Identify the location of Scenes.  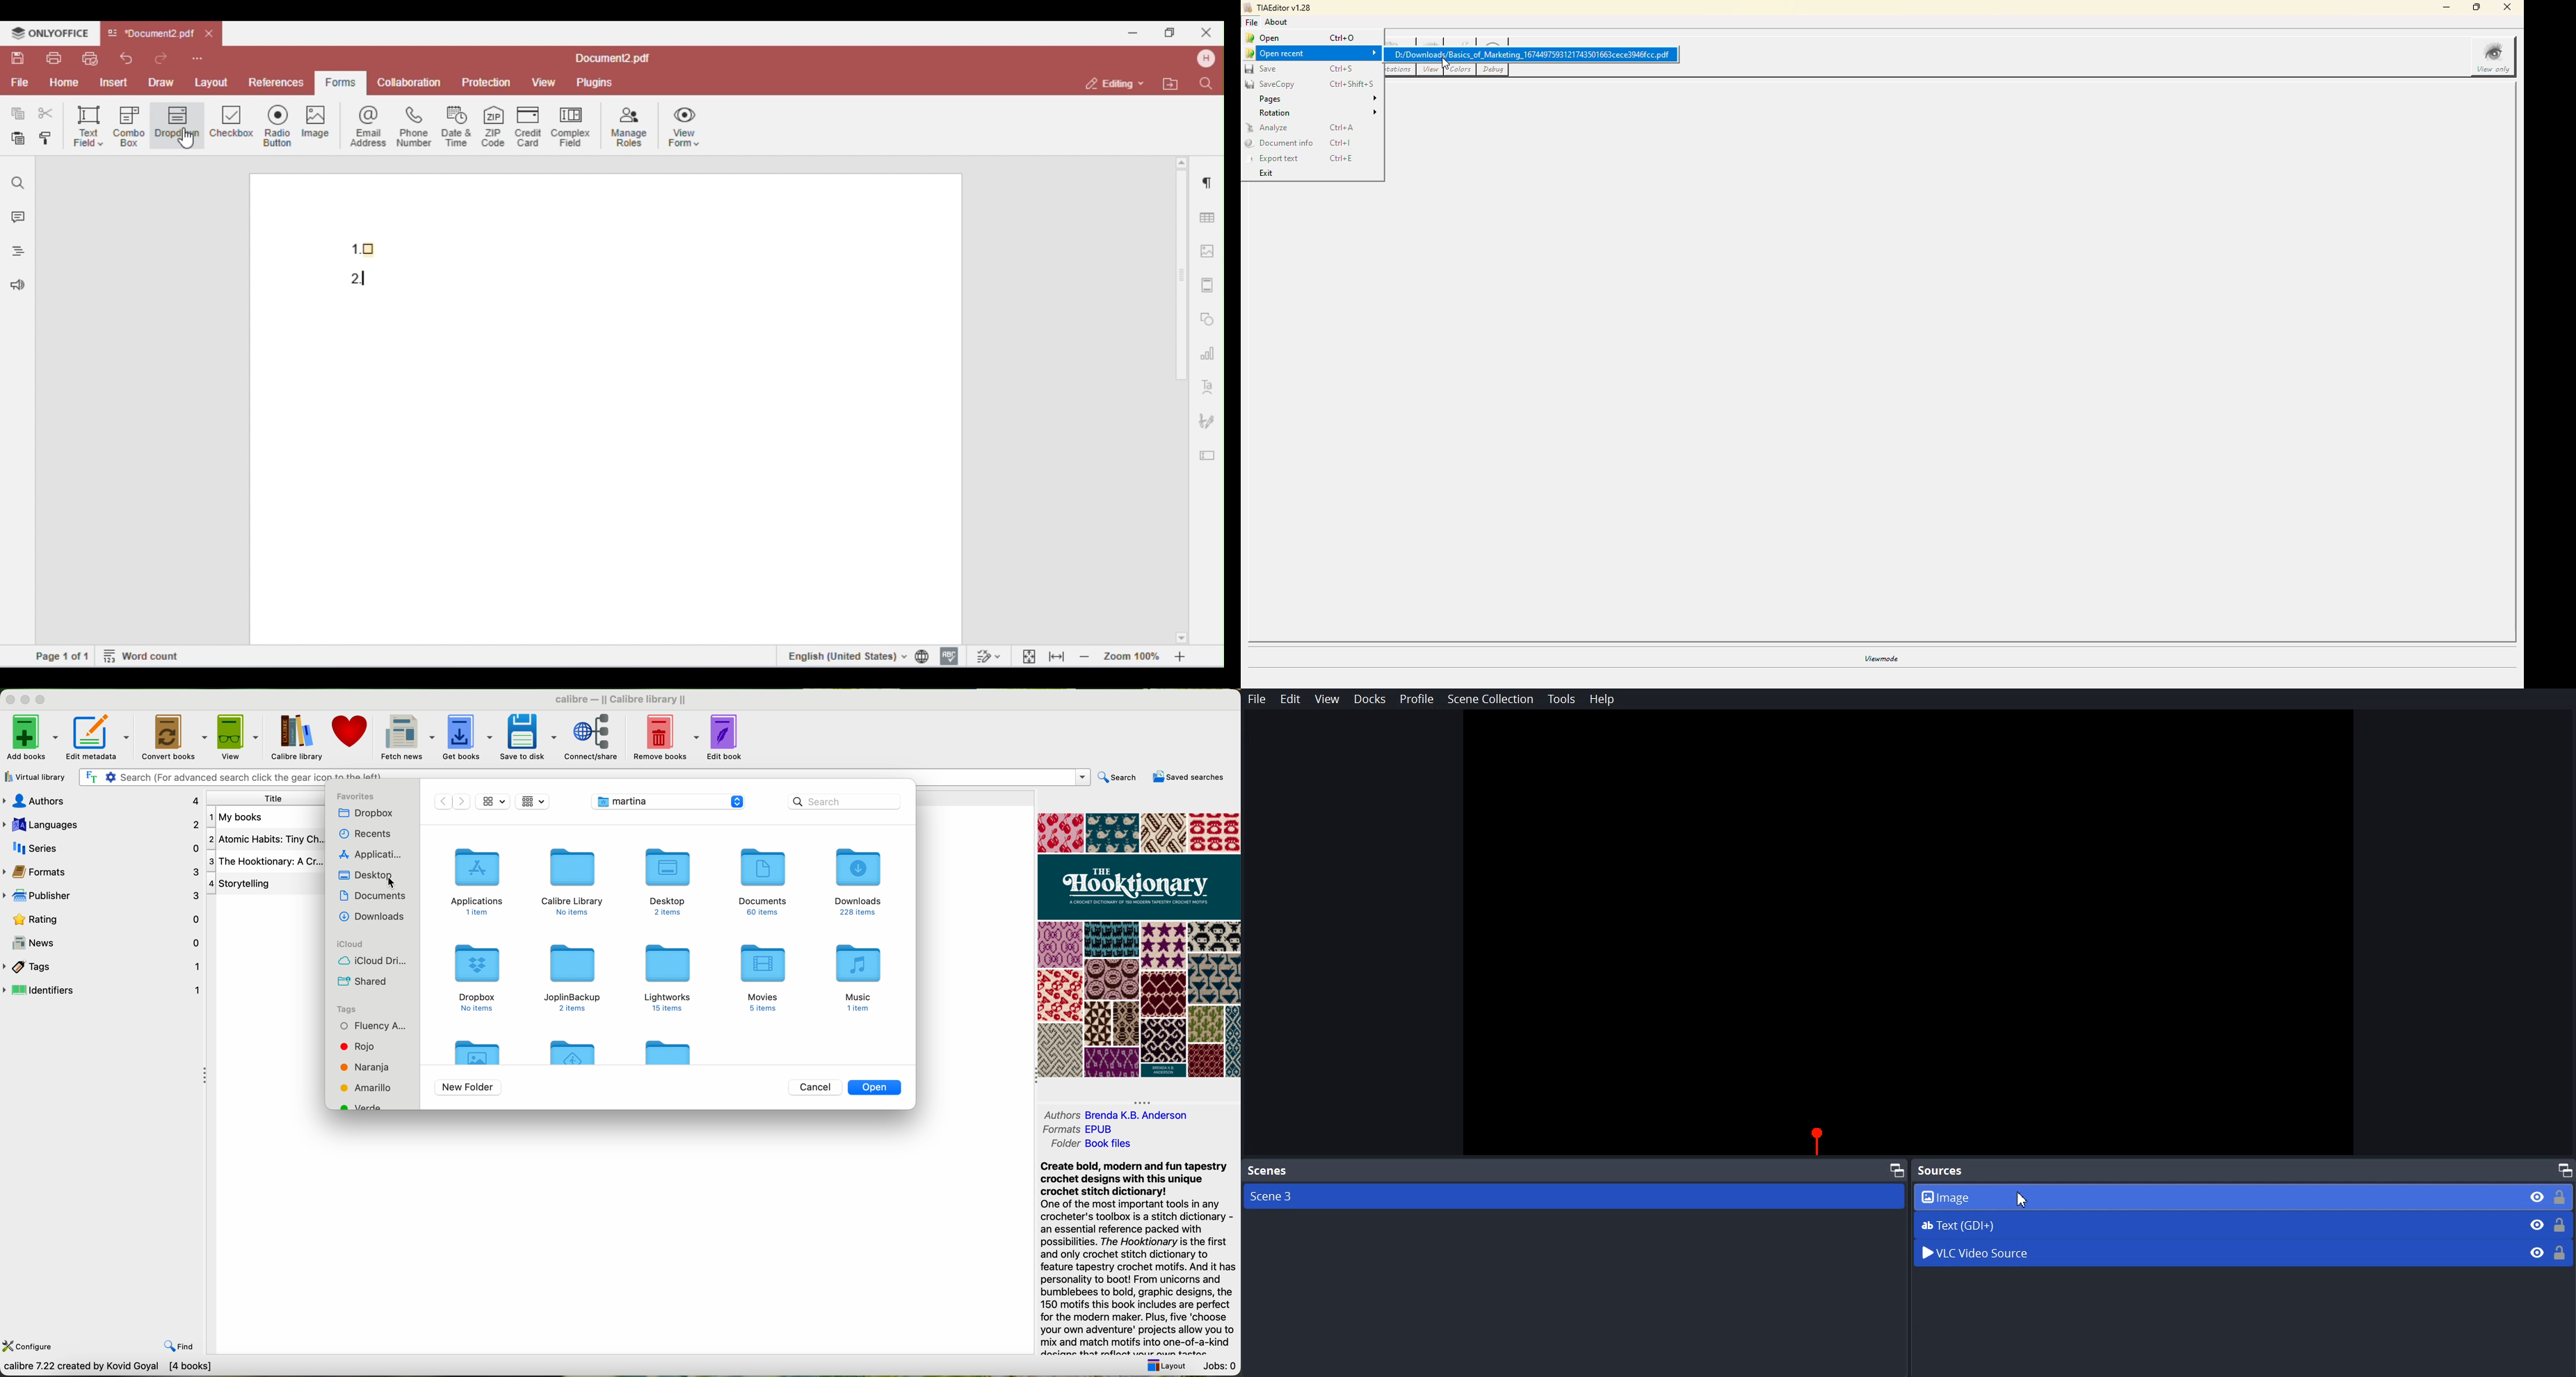
(1267, 1171).